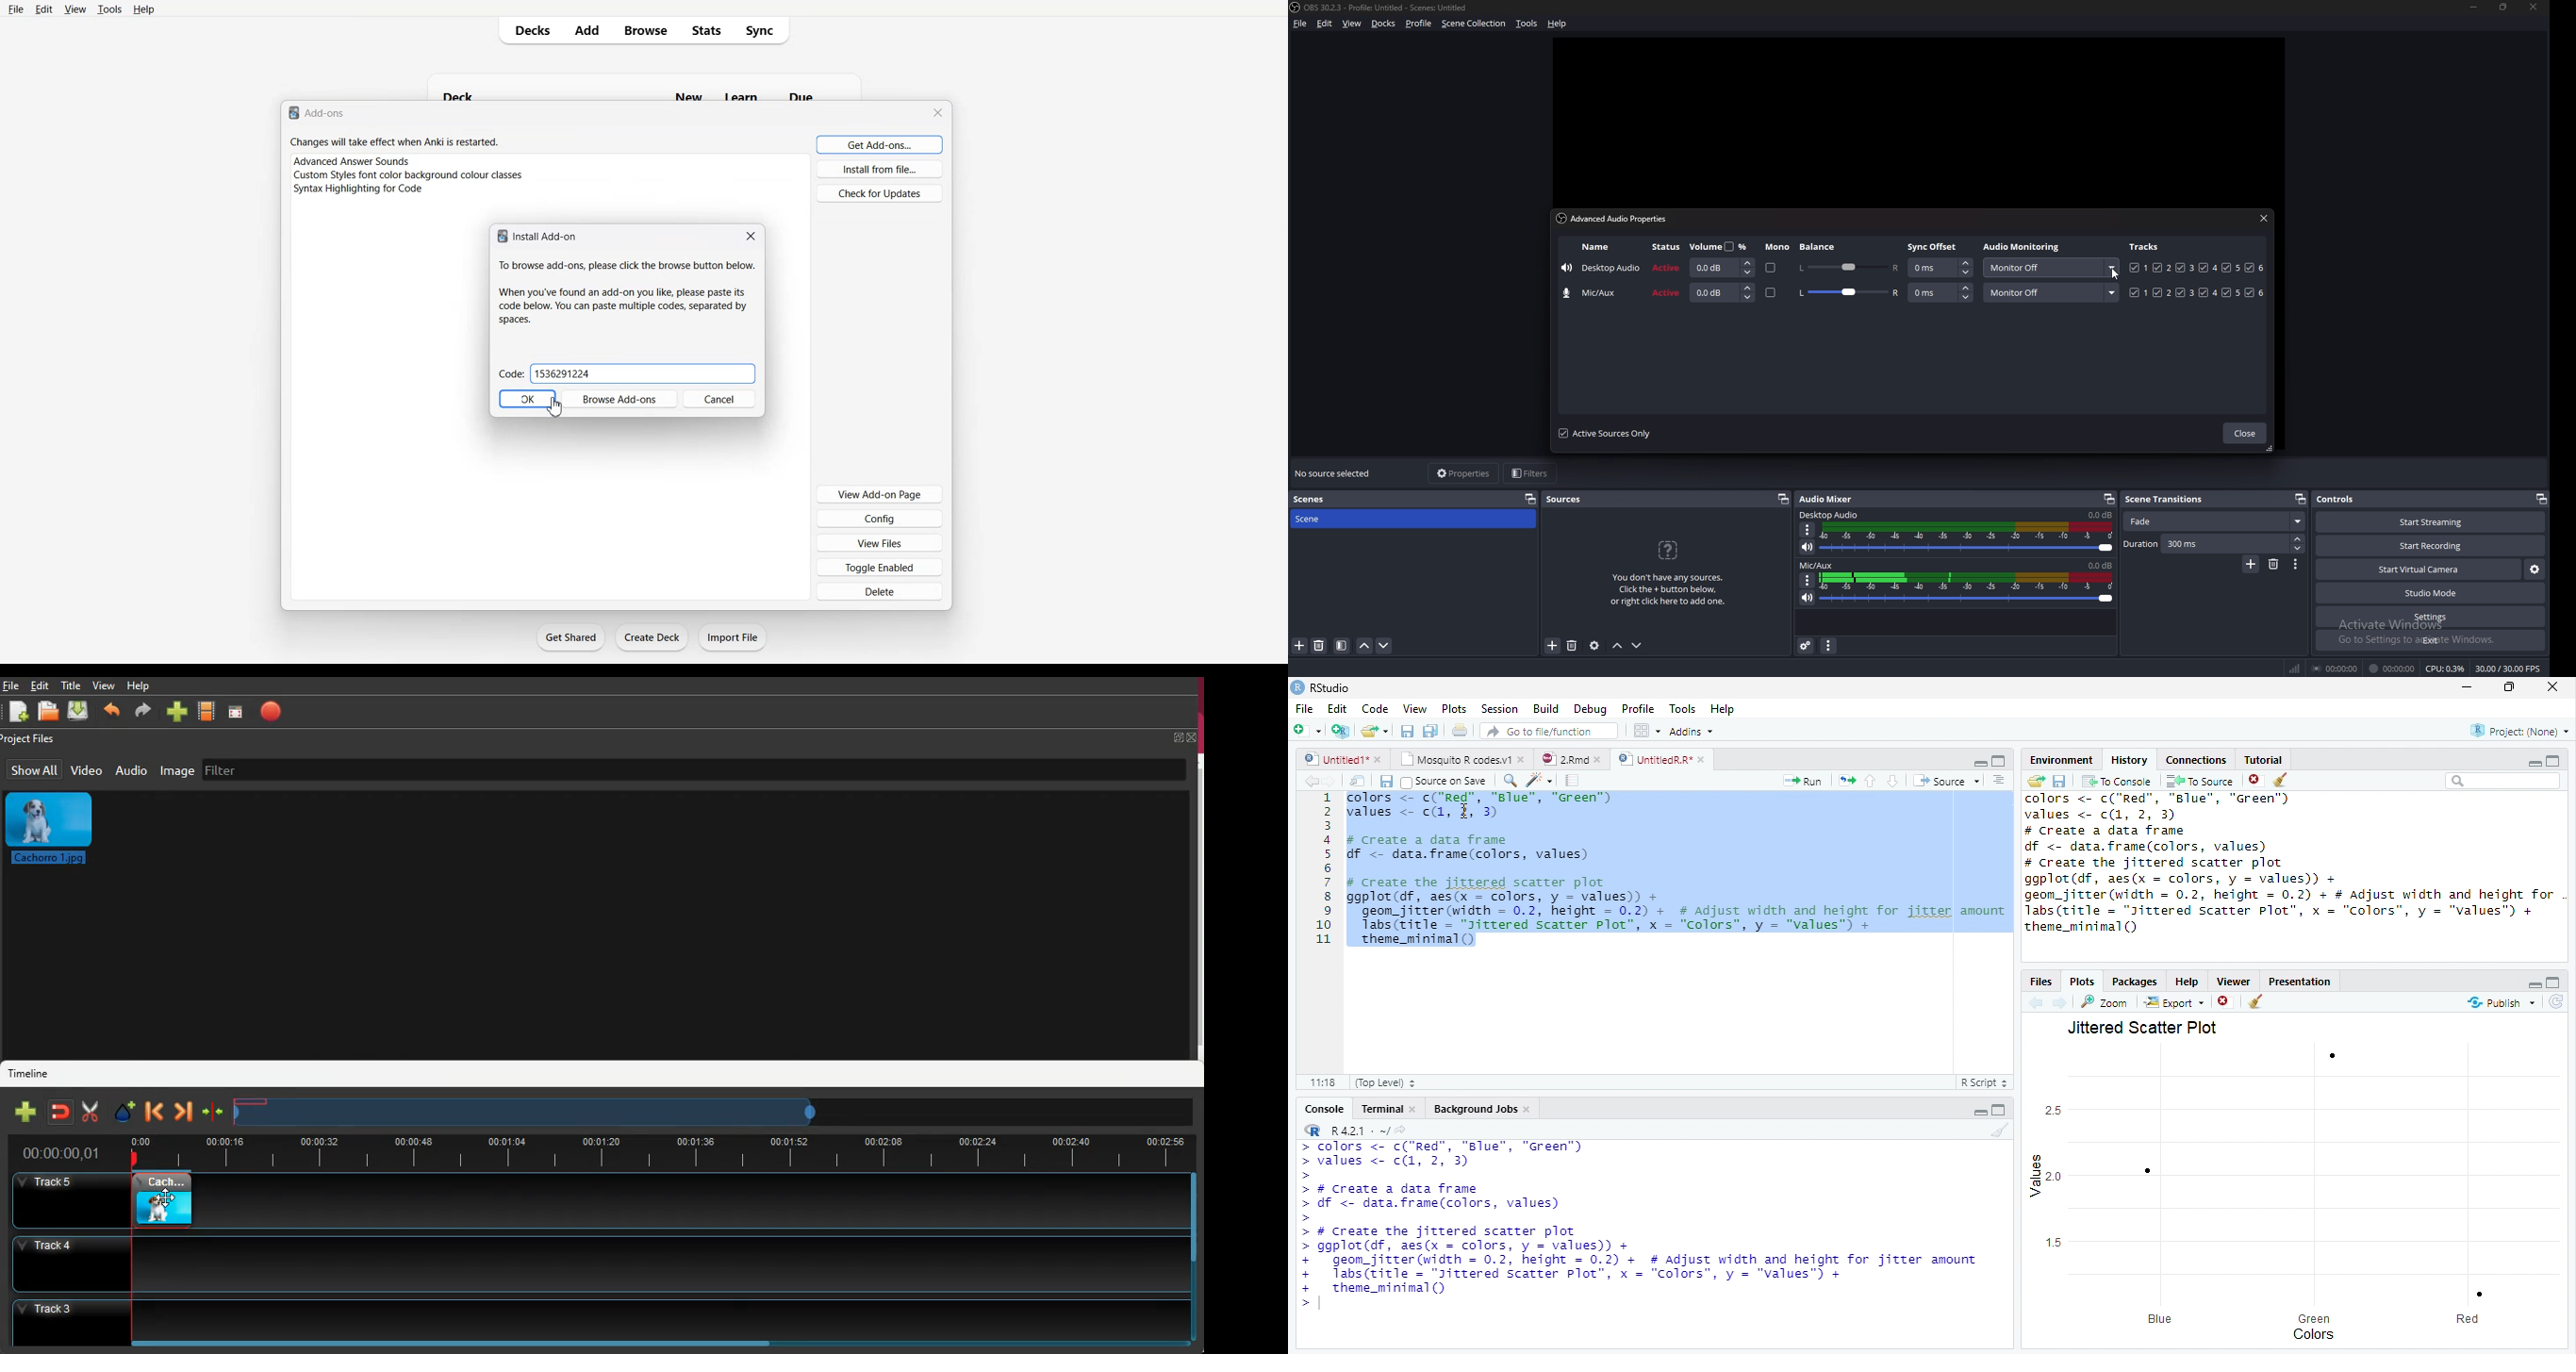 The height and width of the screenshot is (1372, 2576). I want to click on add source, so click(1552, 646).